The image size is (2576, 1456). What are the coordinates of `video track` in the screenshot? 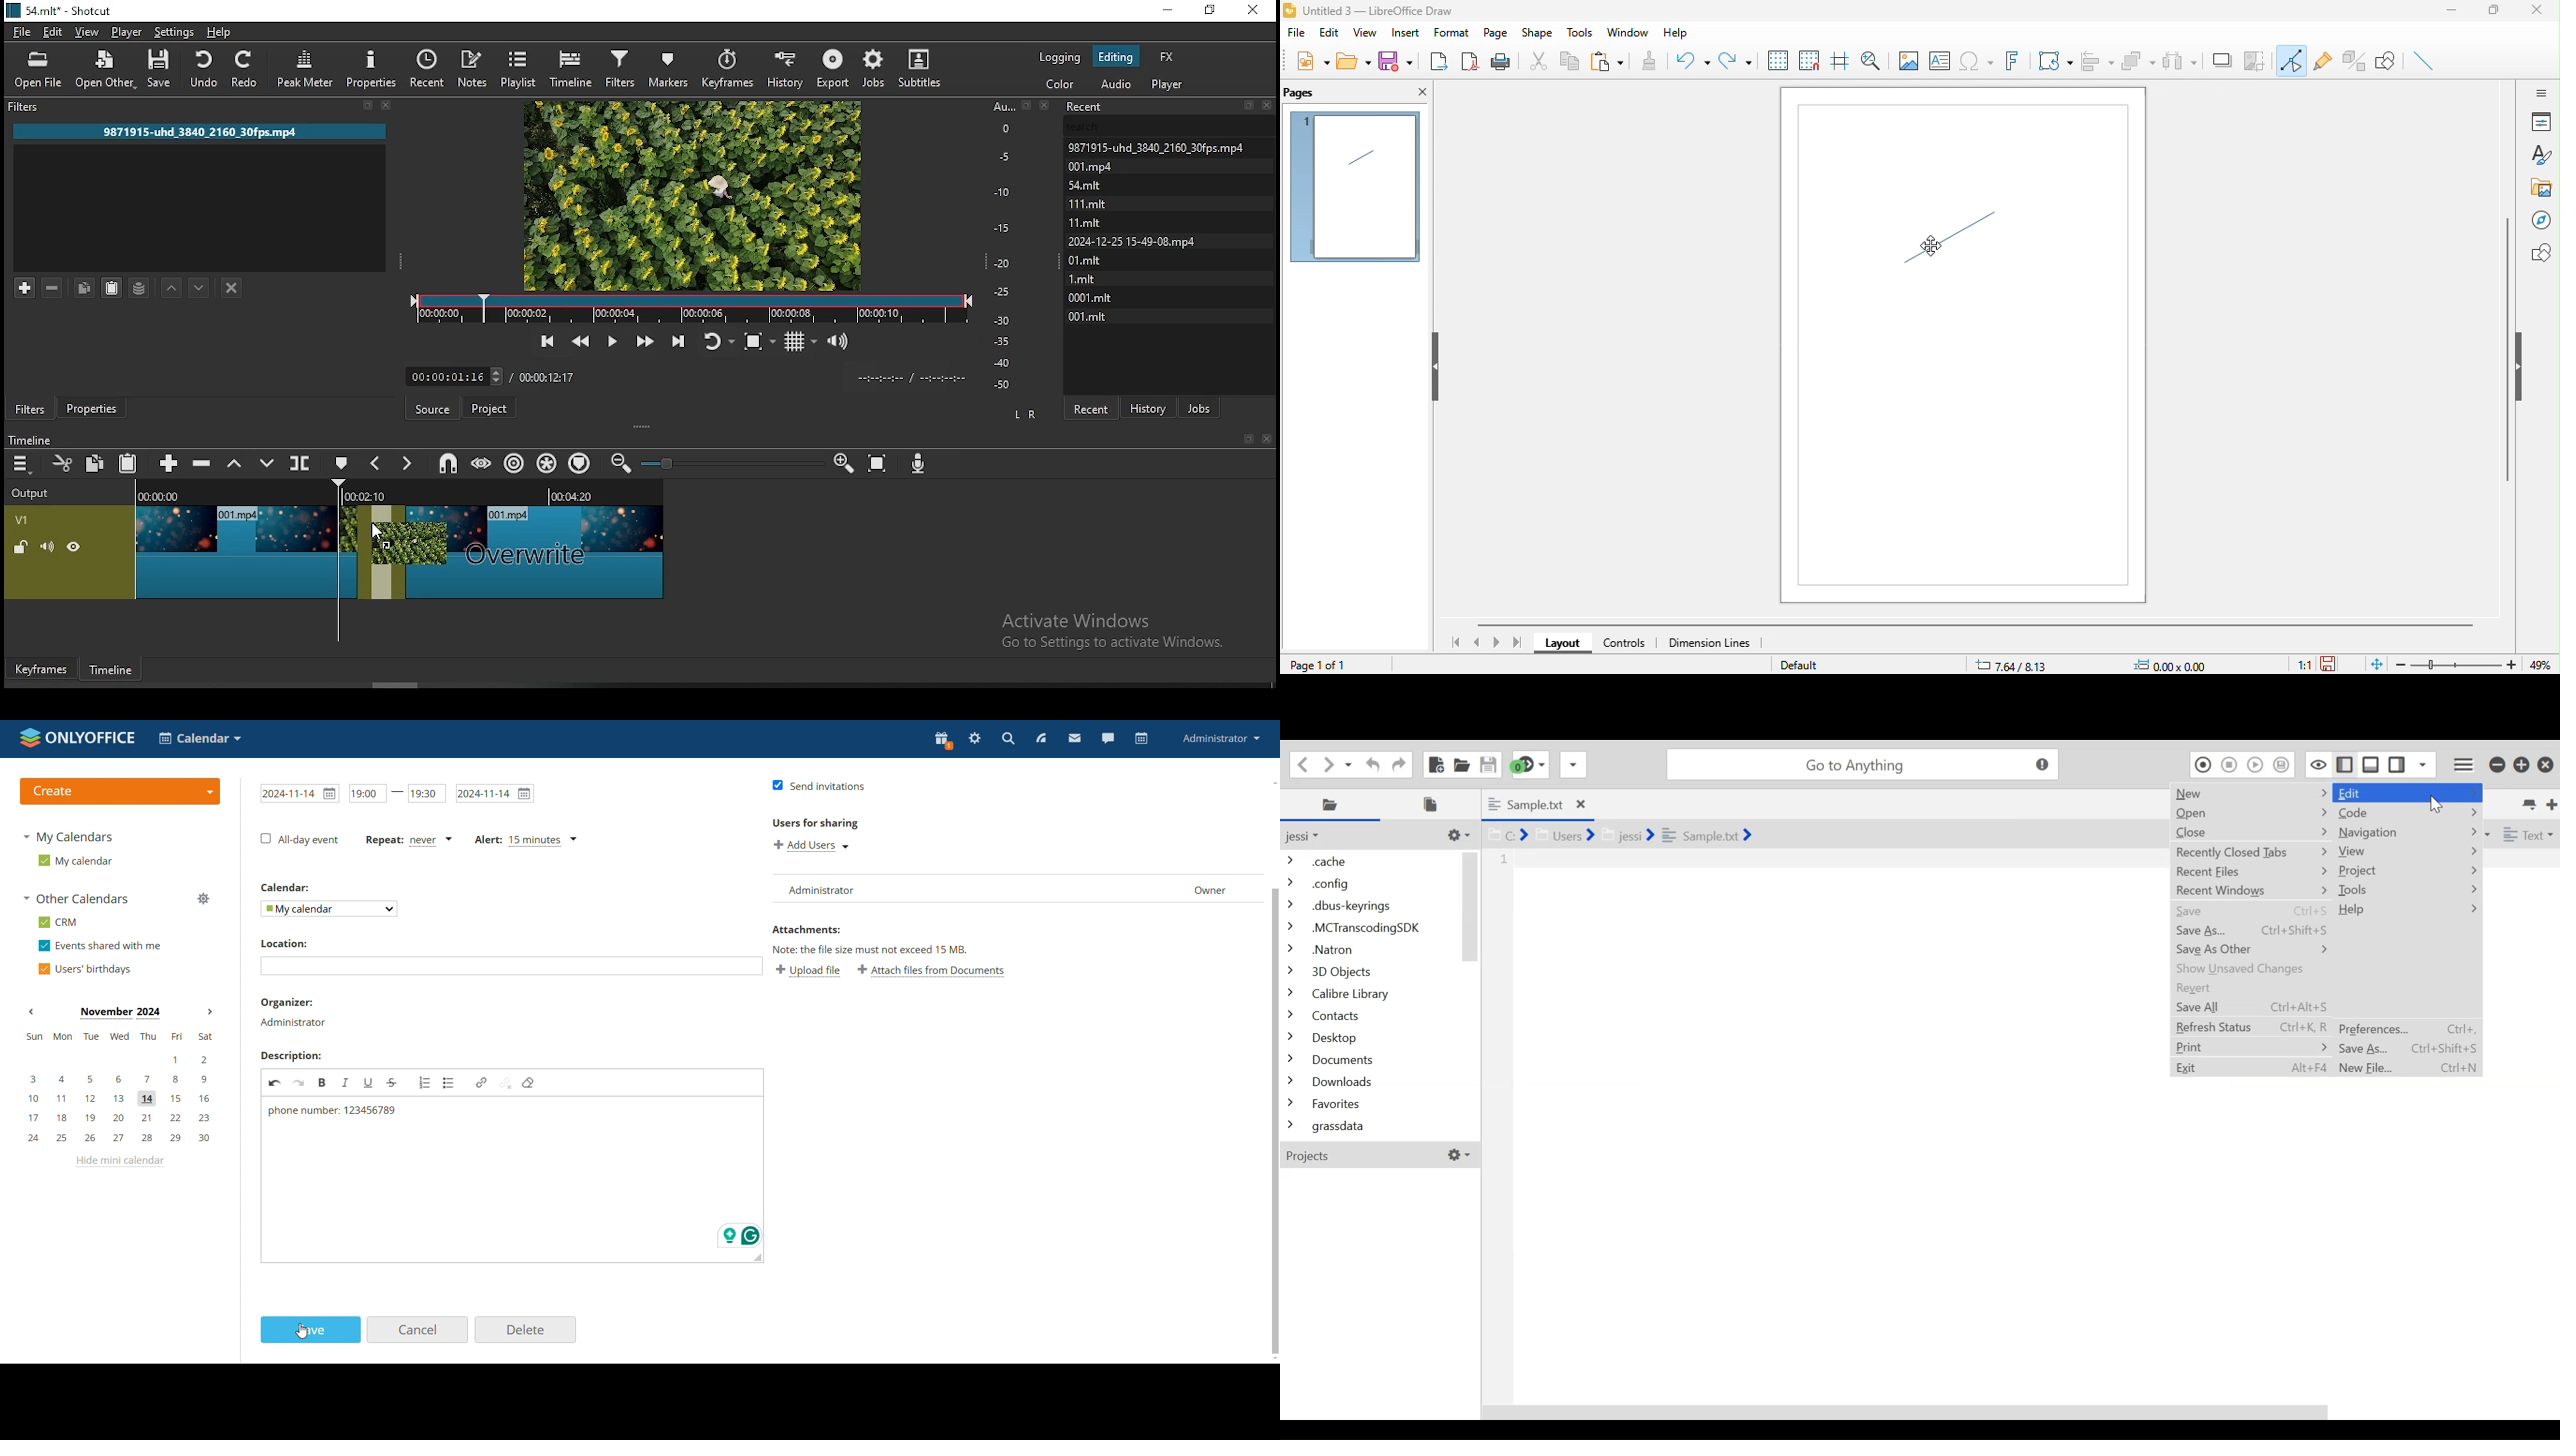 It's located at (250, 545).